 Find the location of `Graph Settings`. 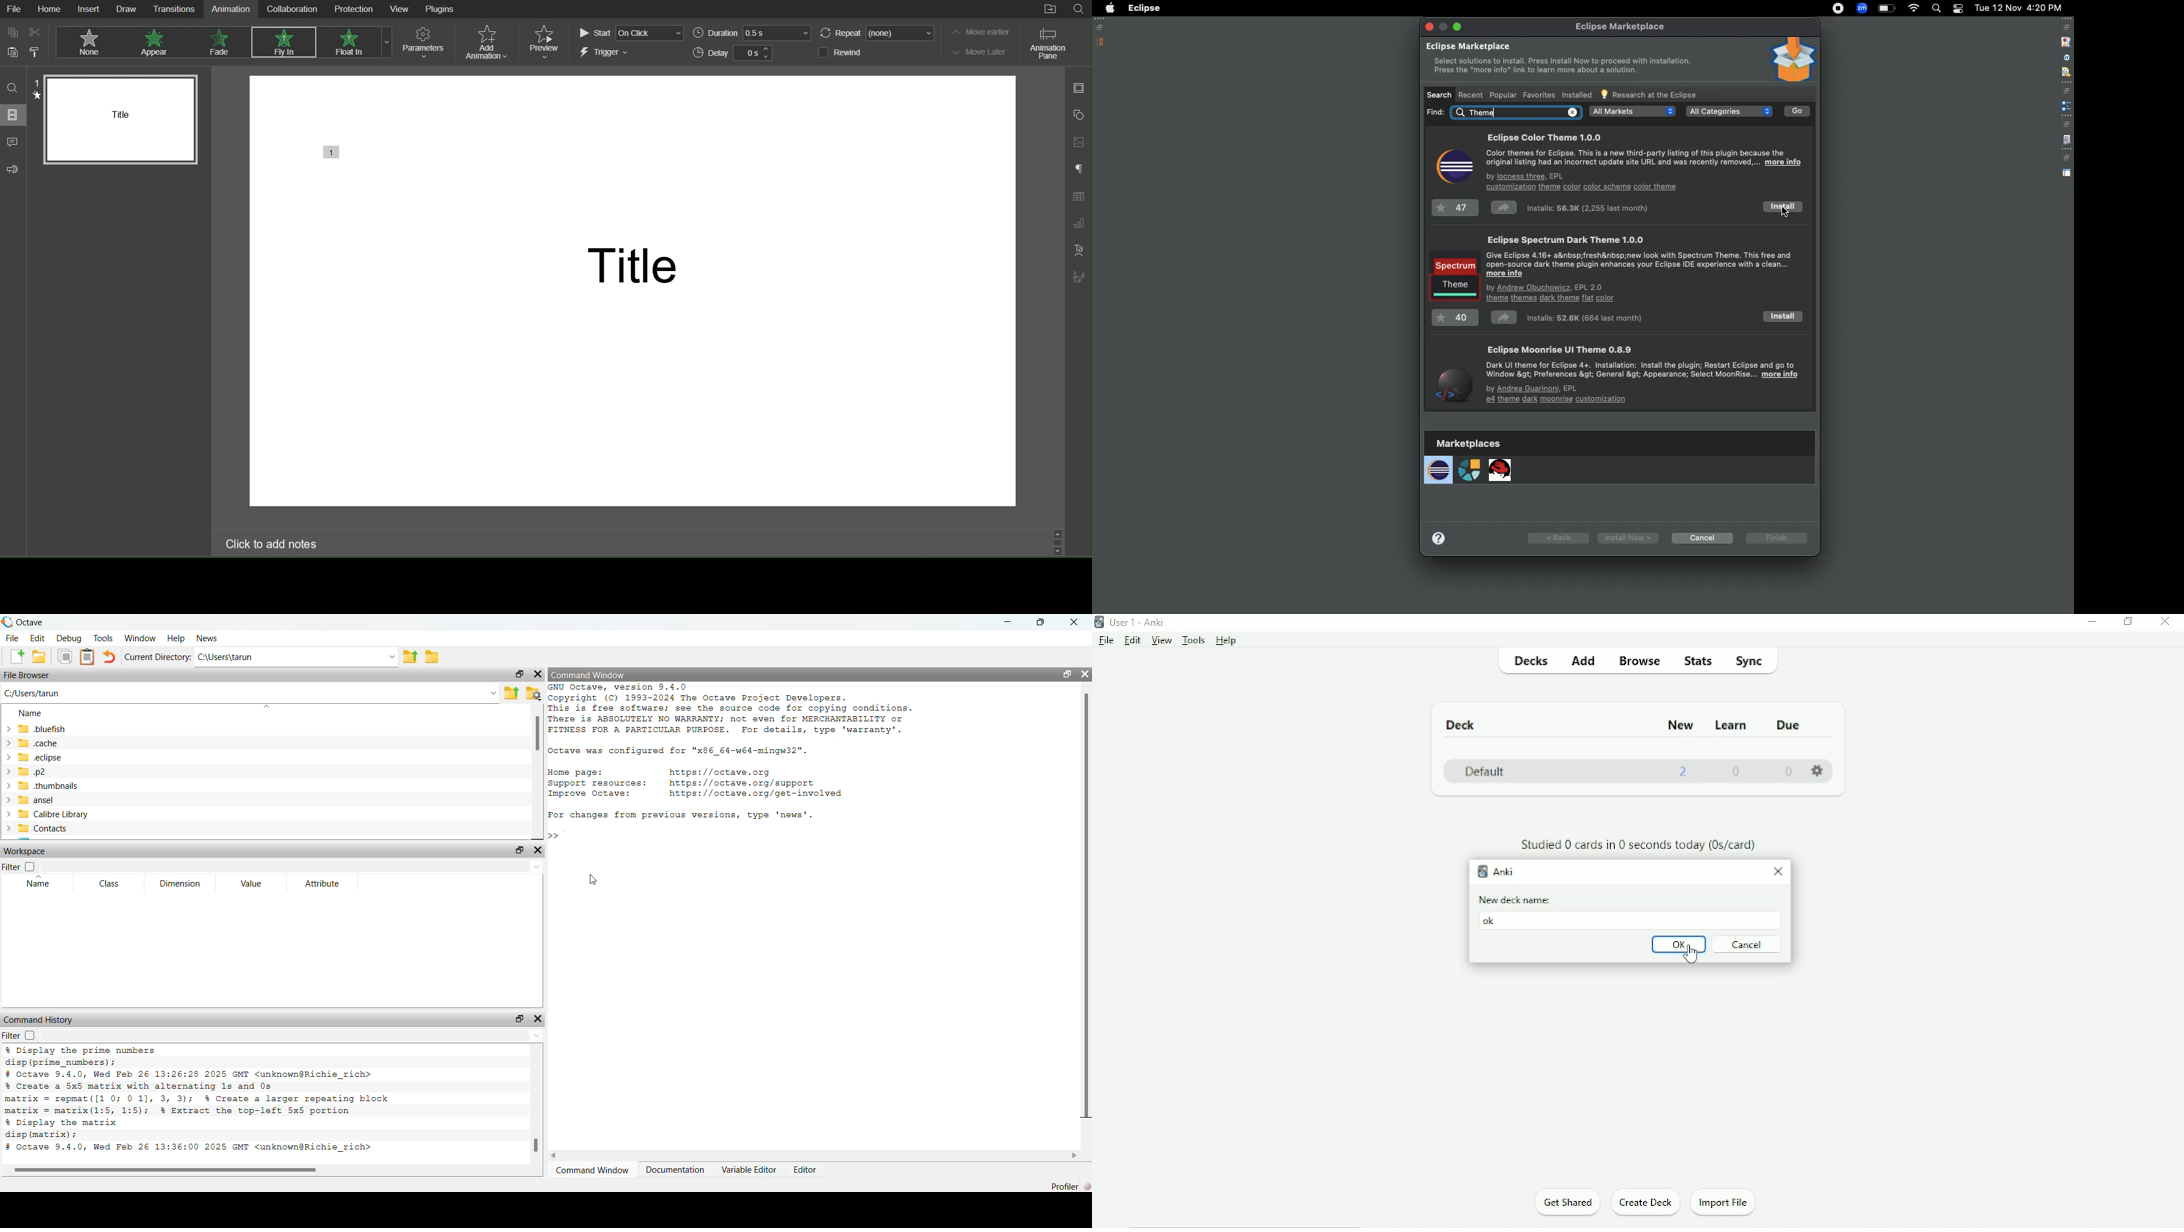

Graph Settings is located at coordinates (1079, 224).